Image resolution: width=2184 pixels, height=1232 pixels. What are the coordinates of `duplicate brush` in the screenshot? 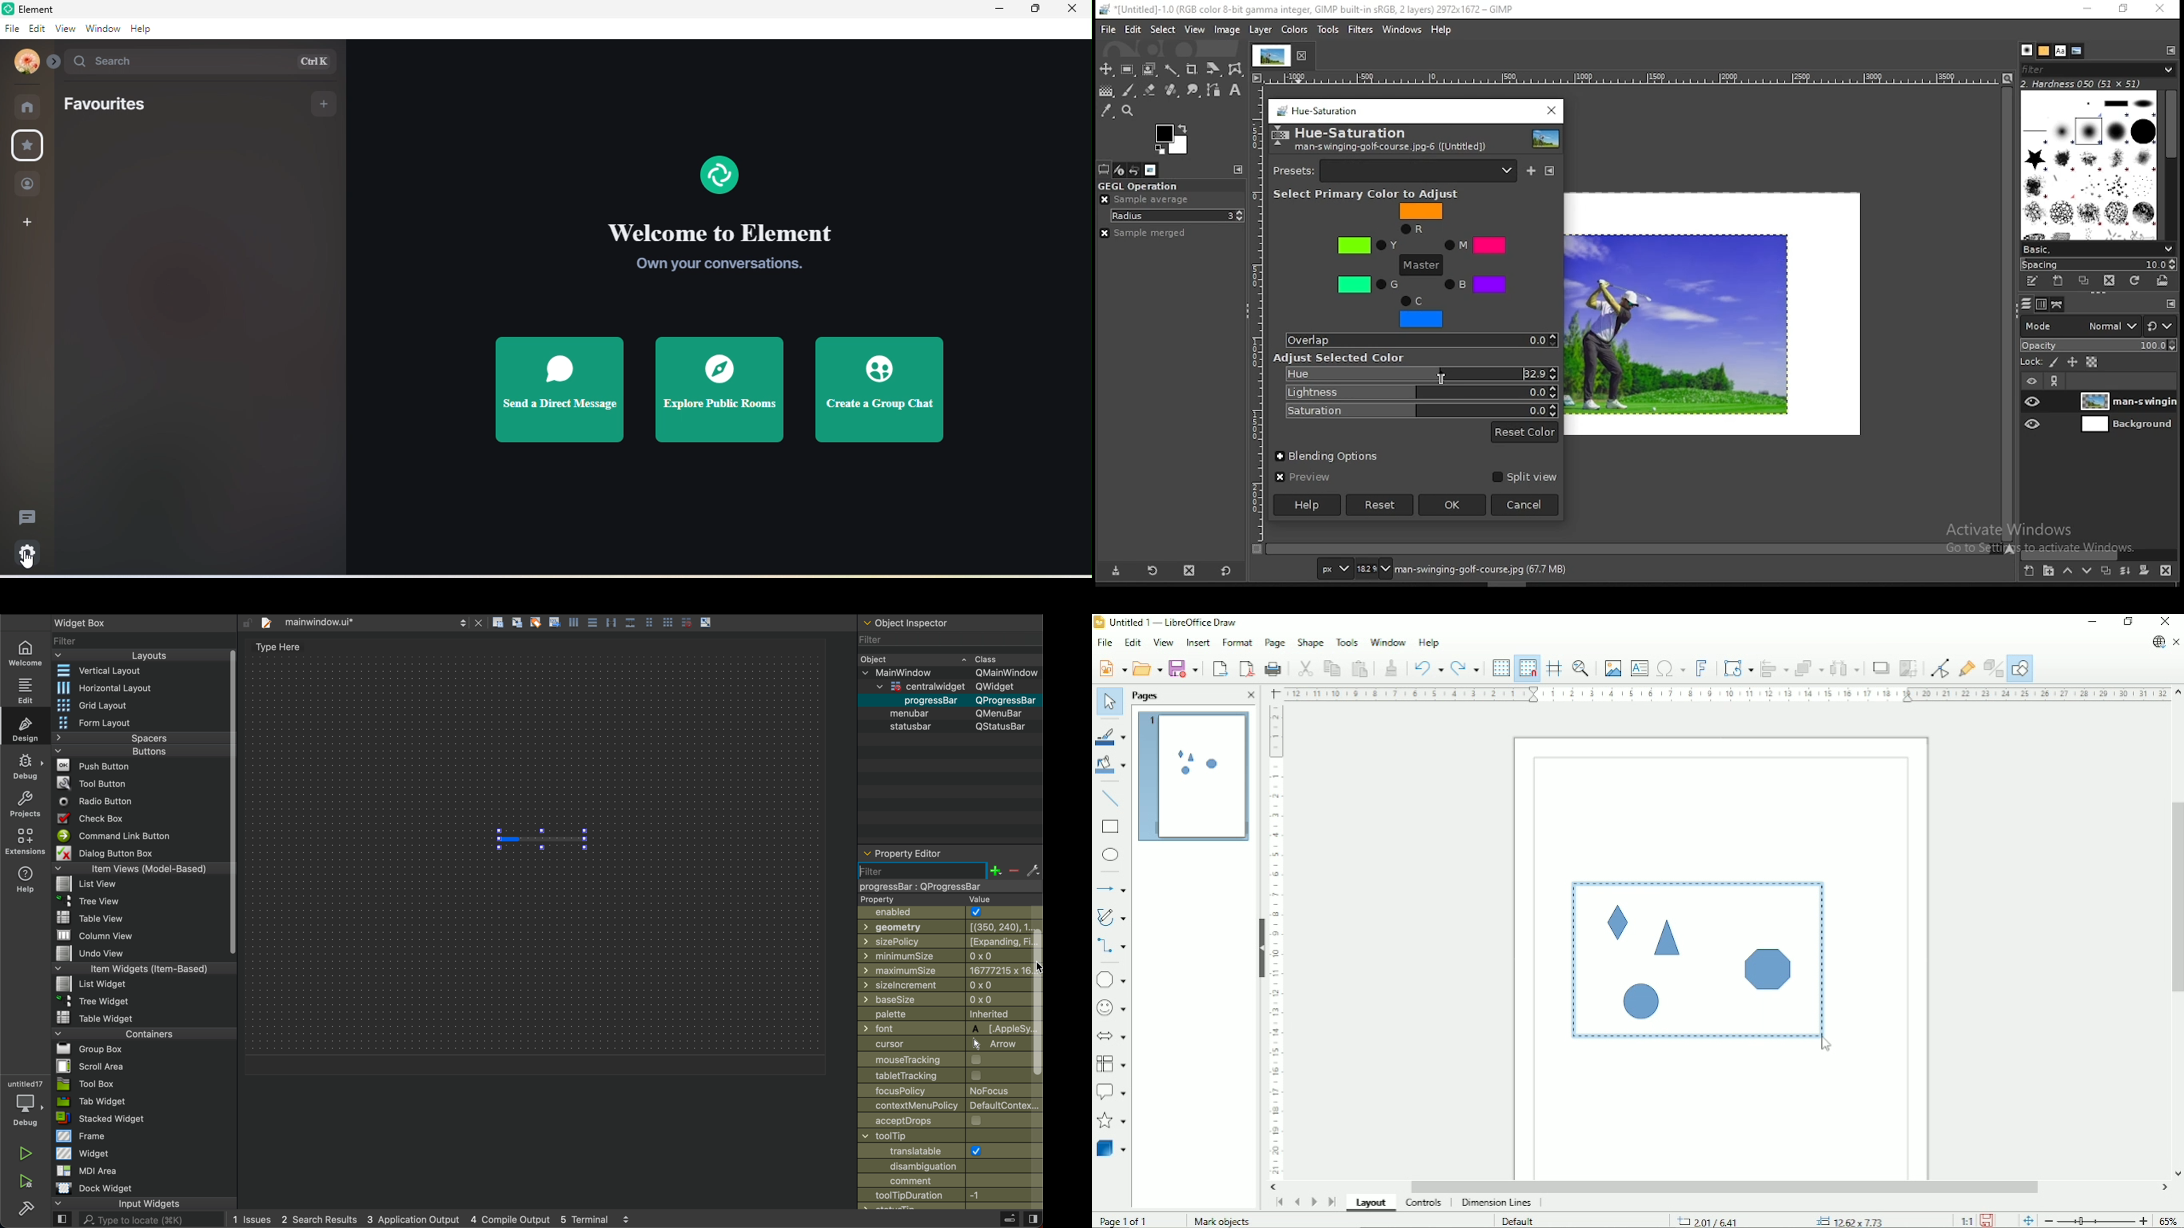 It's located at (2085, 281).